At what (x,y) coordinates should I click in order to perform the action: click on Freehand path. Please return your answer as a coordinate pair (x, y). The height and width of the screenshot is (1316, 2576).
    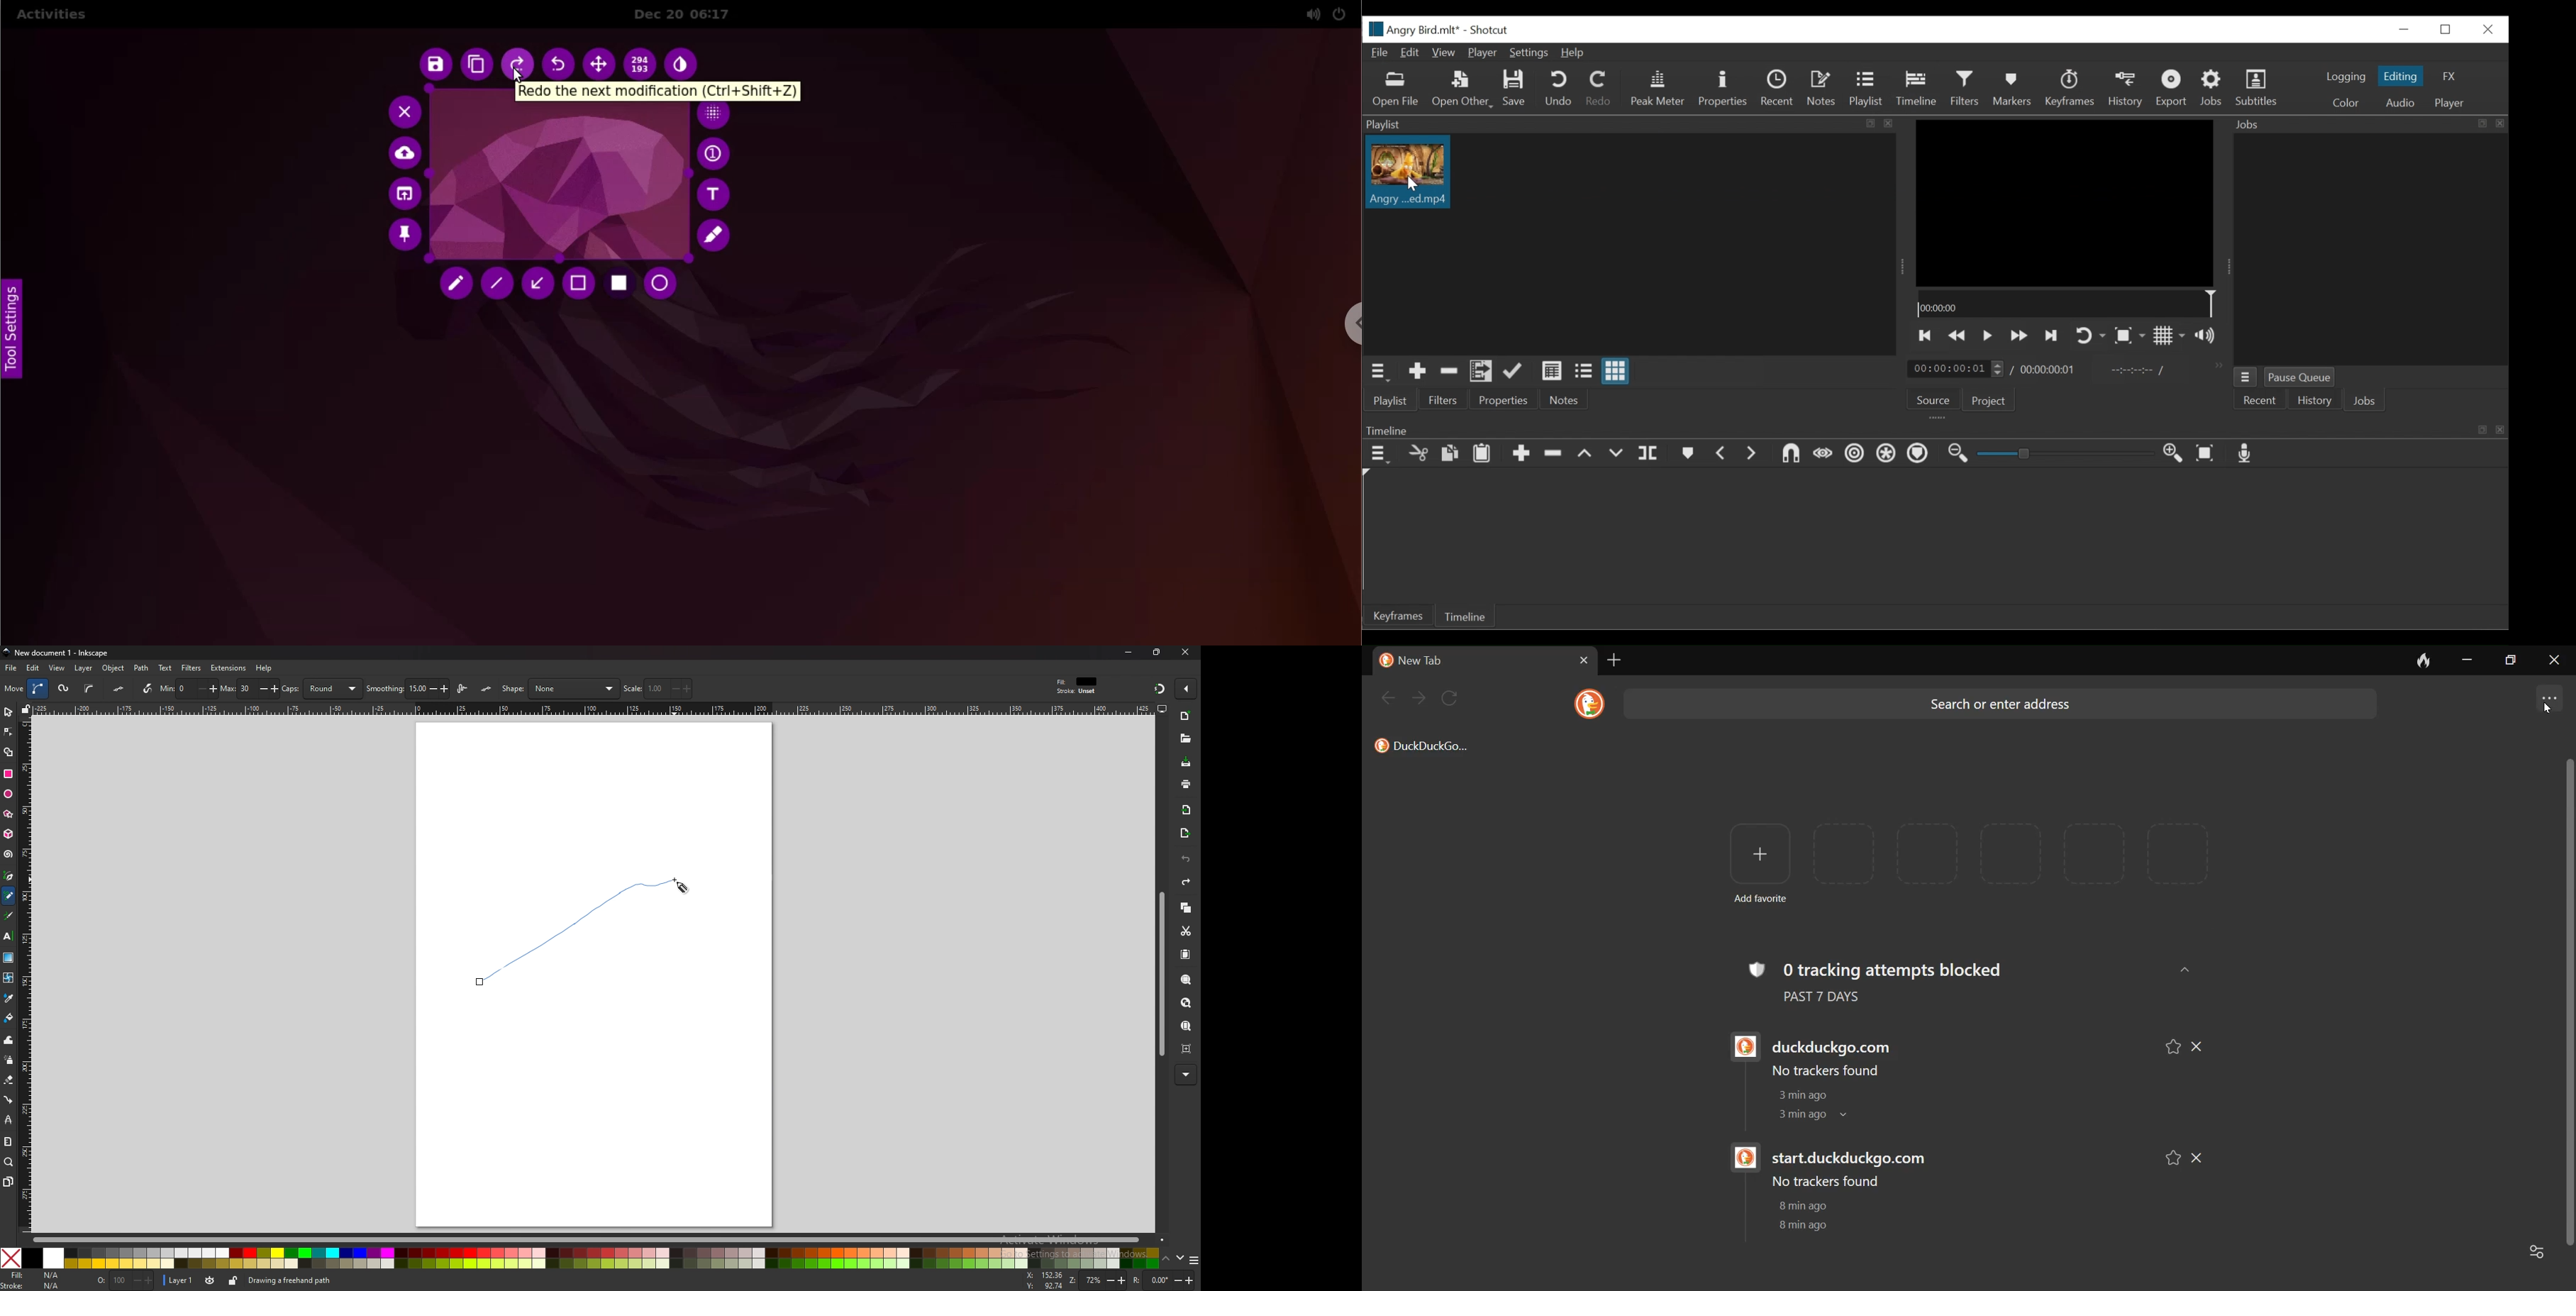
    Looking at the image, I should click on (575, 931).